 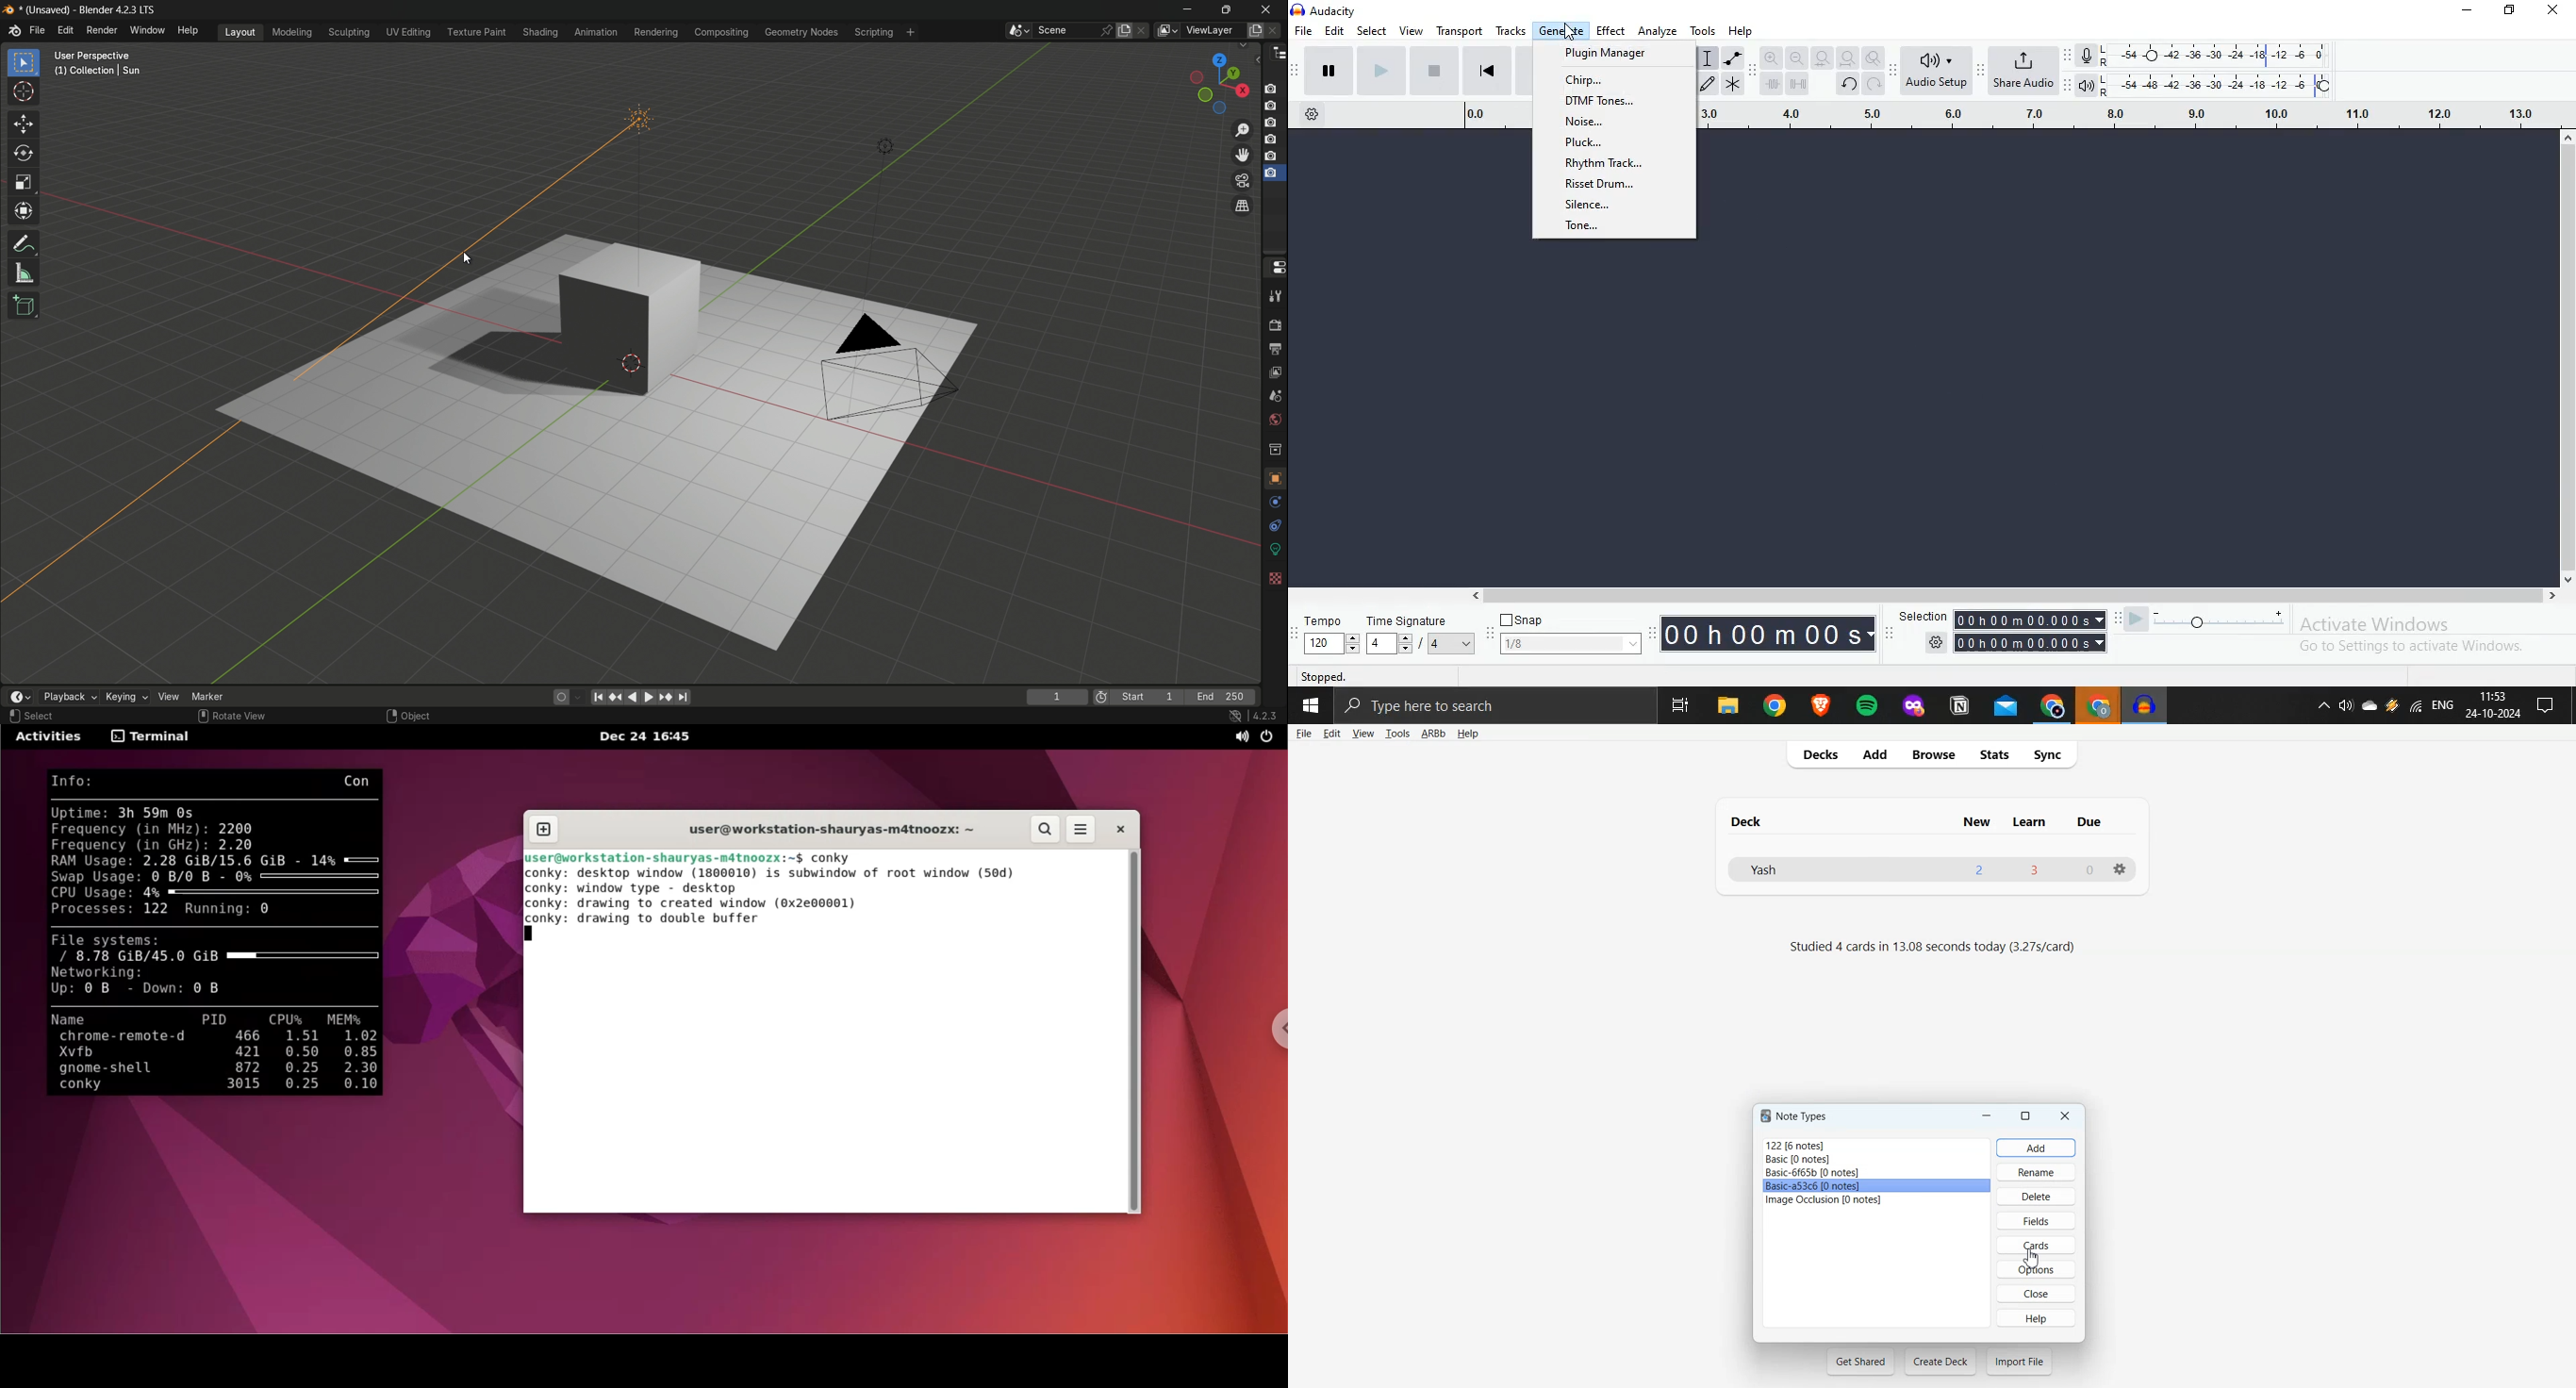 I want to click on Edit, so click(x=1707, y=86).